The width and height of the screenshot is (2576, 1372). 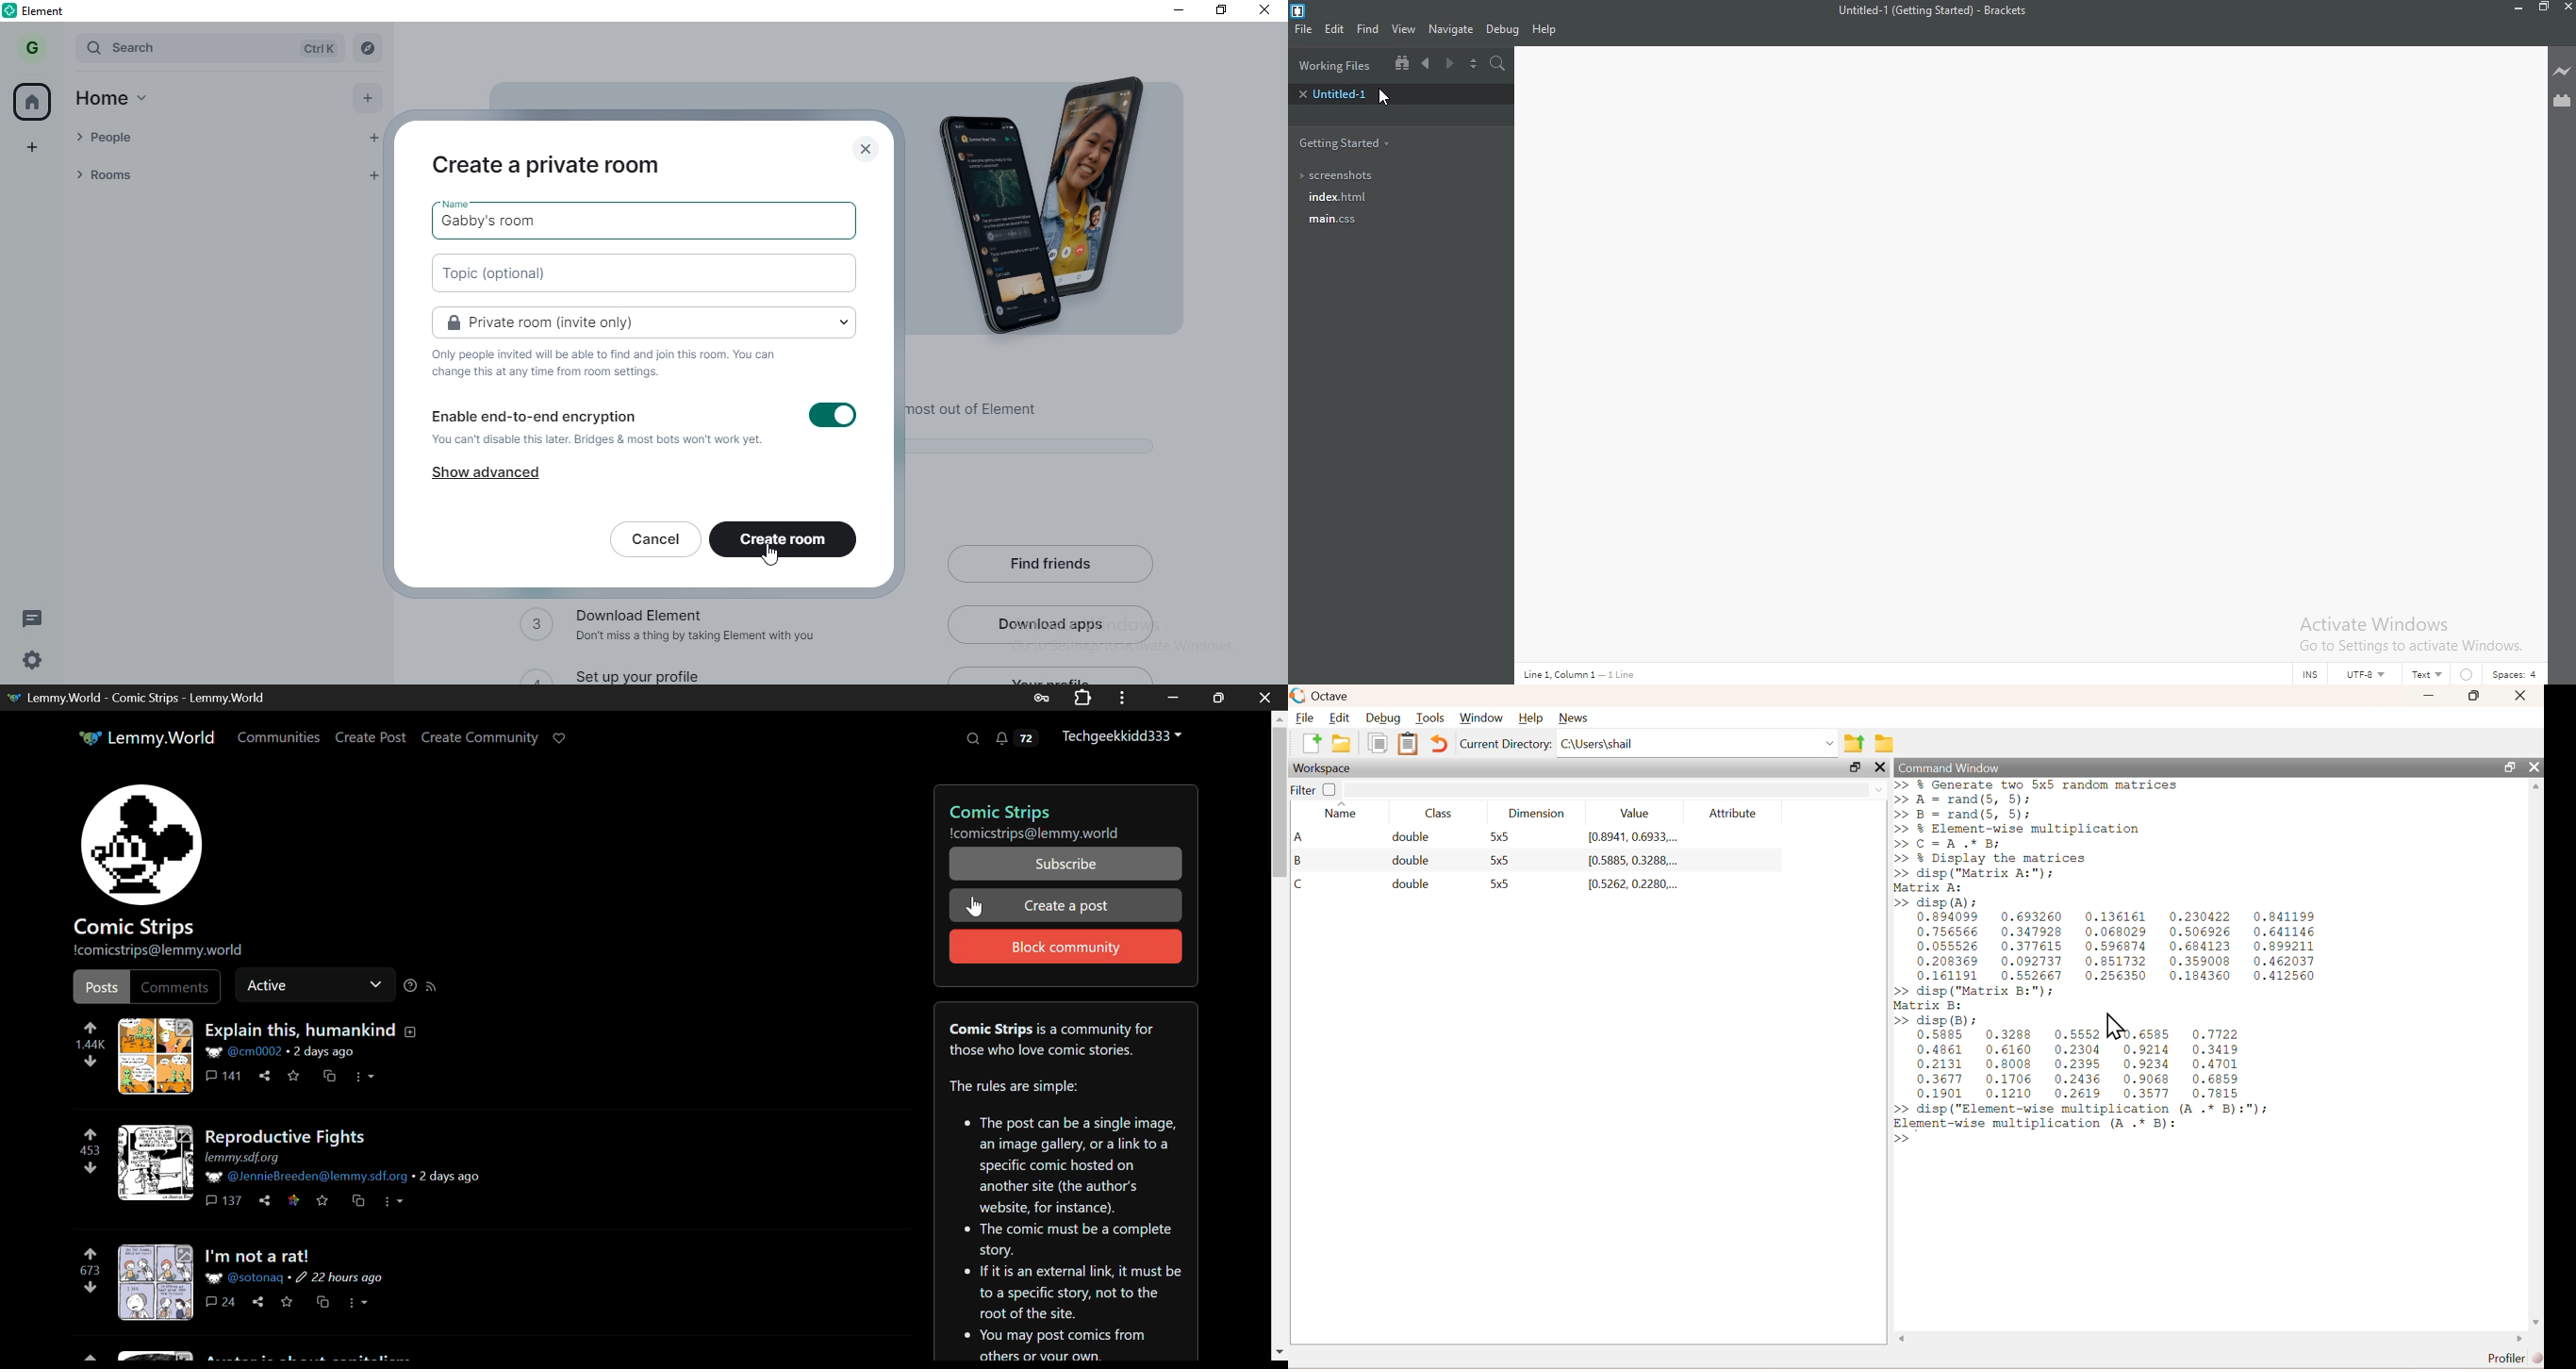 I want to click on Split the editor vertically or horizontally, so click(x=1473, y=64).